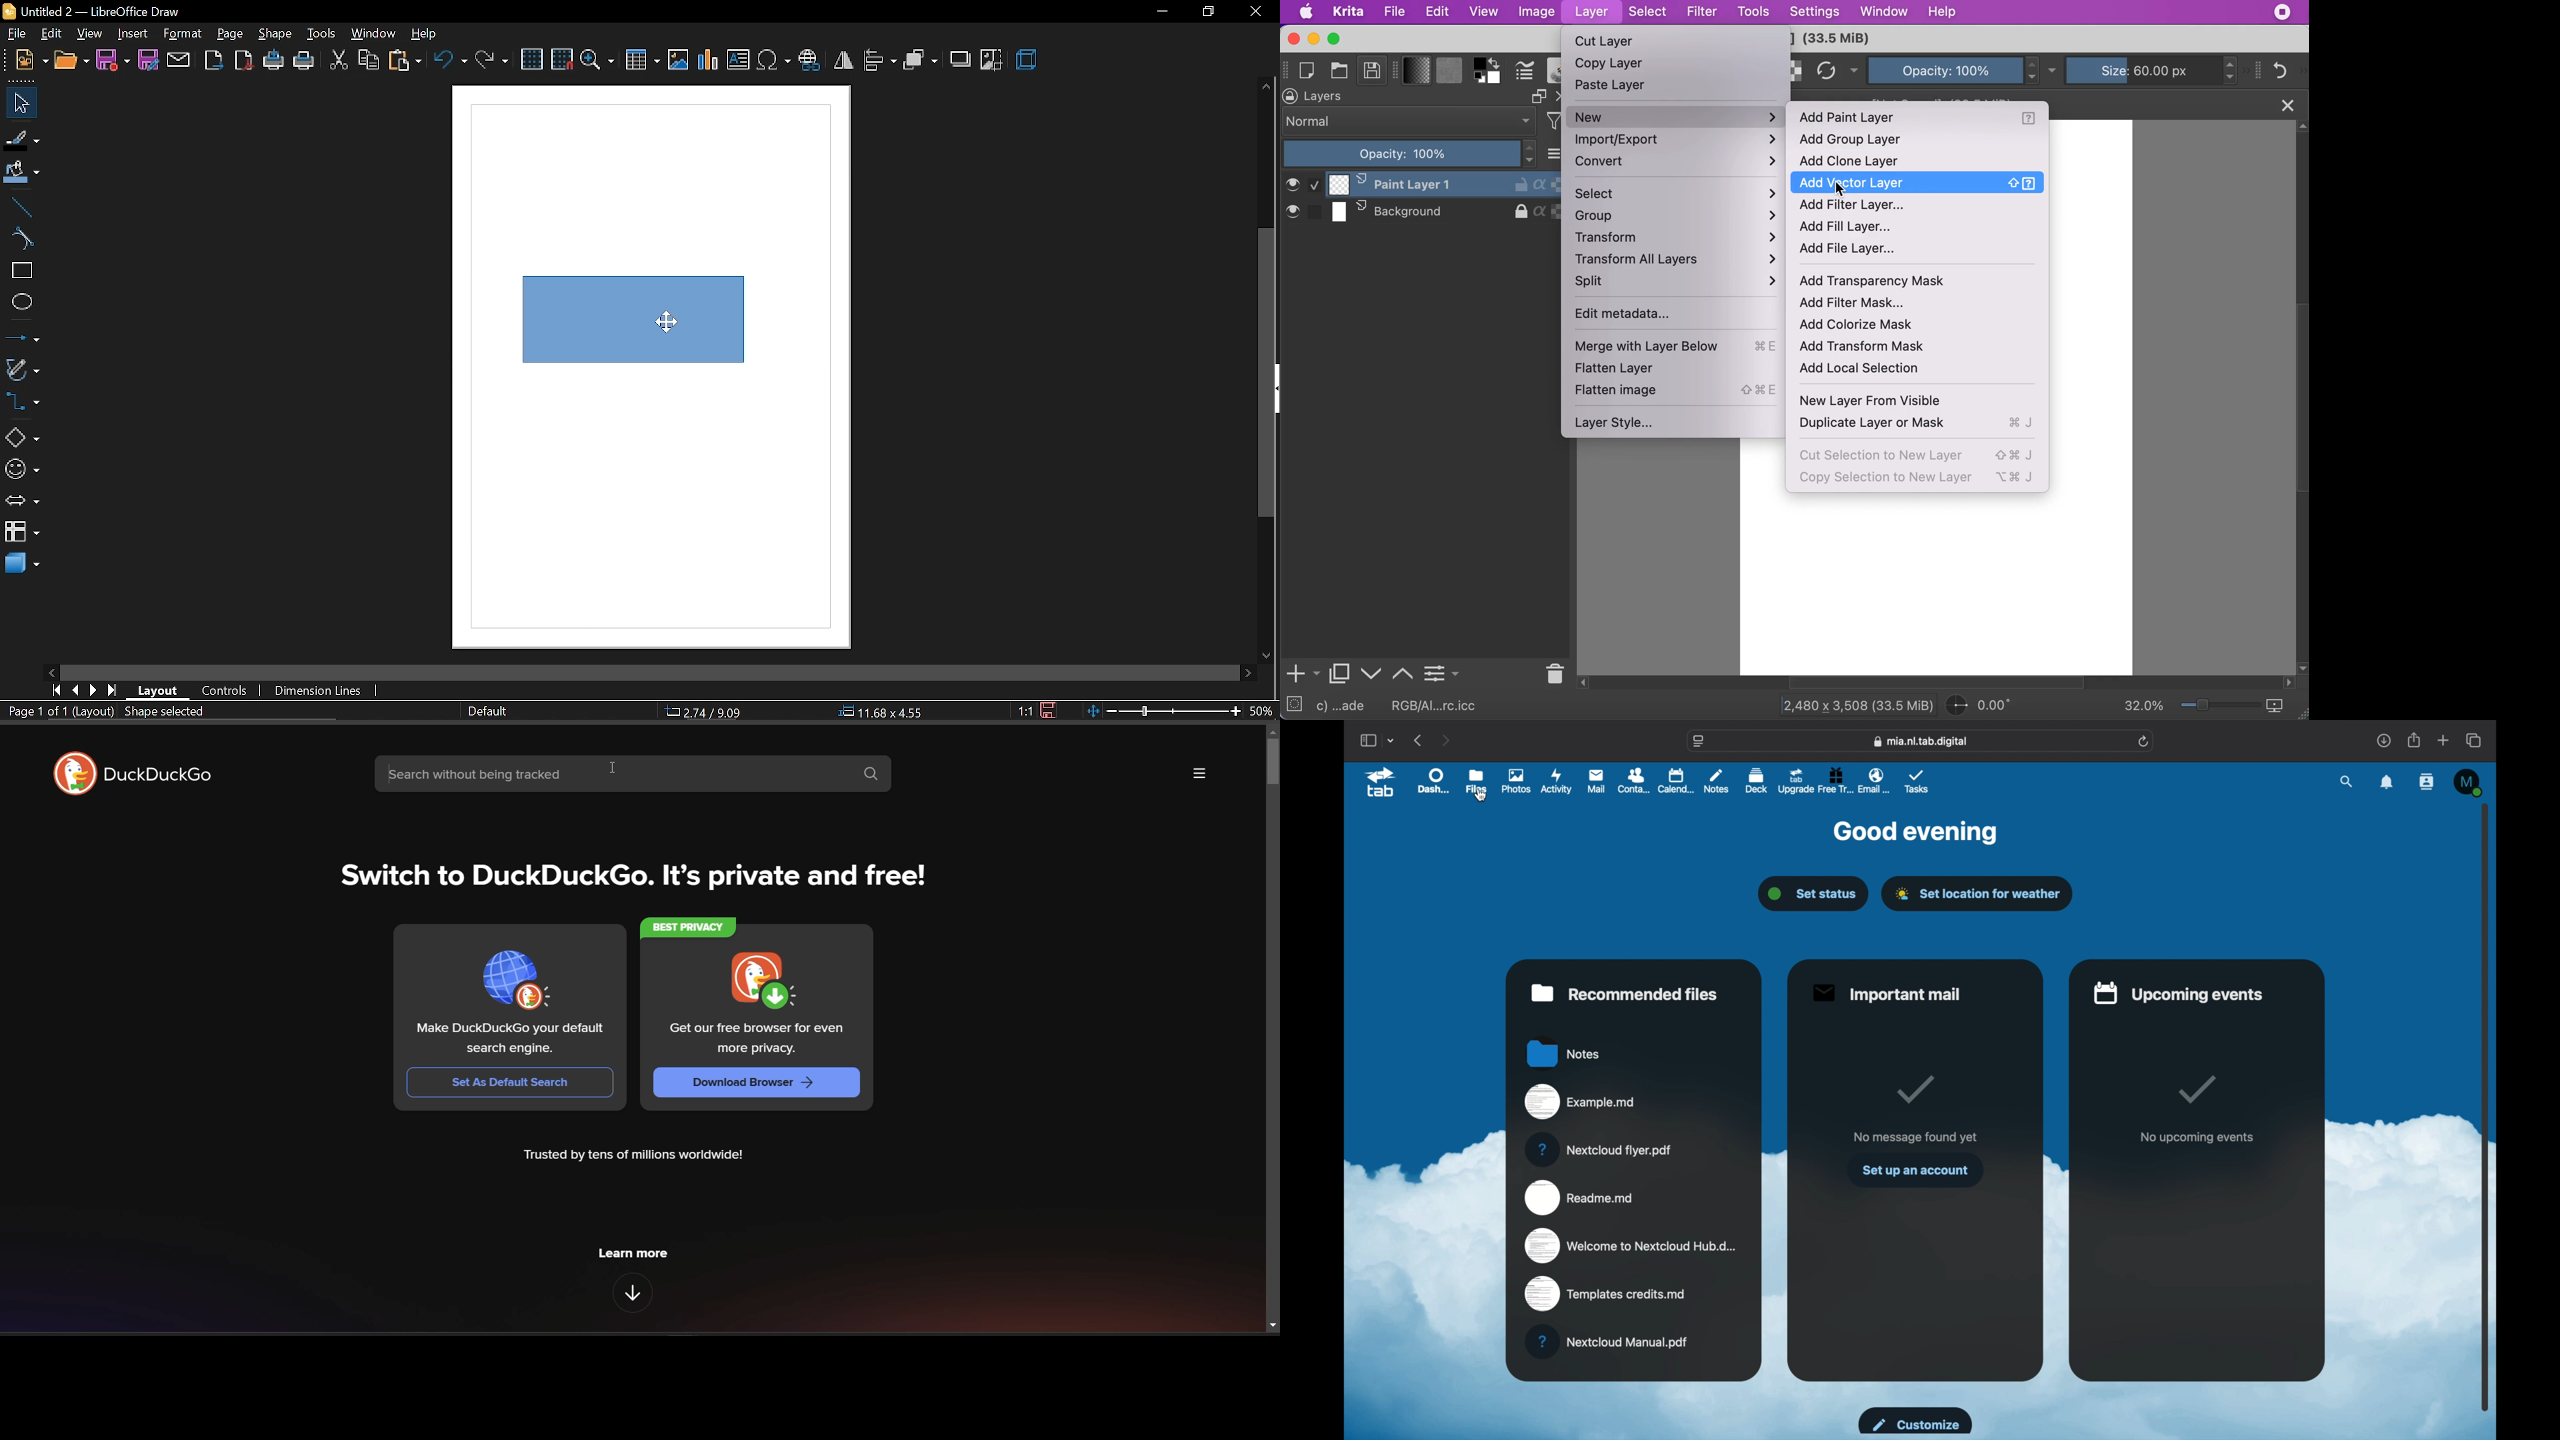  Describe the element at coordinates (634, 1294) in the screenshot. I see `features` at that location.